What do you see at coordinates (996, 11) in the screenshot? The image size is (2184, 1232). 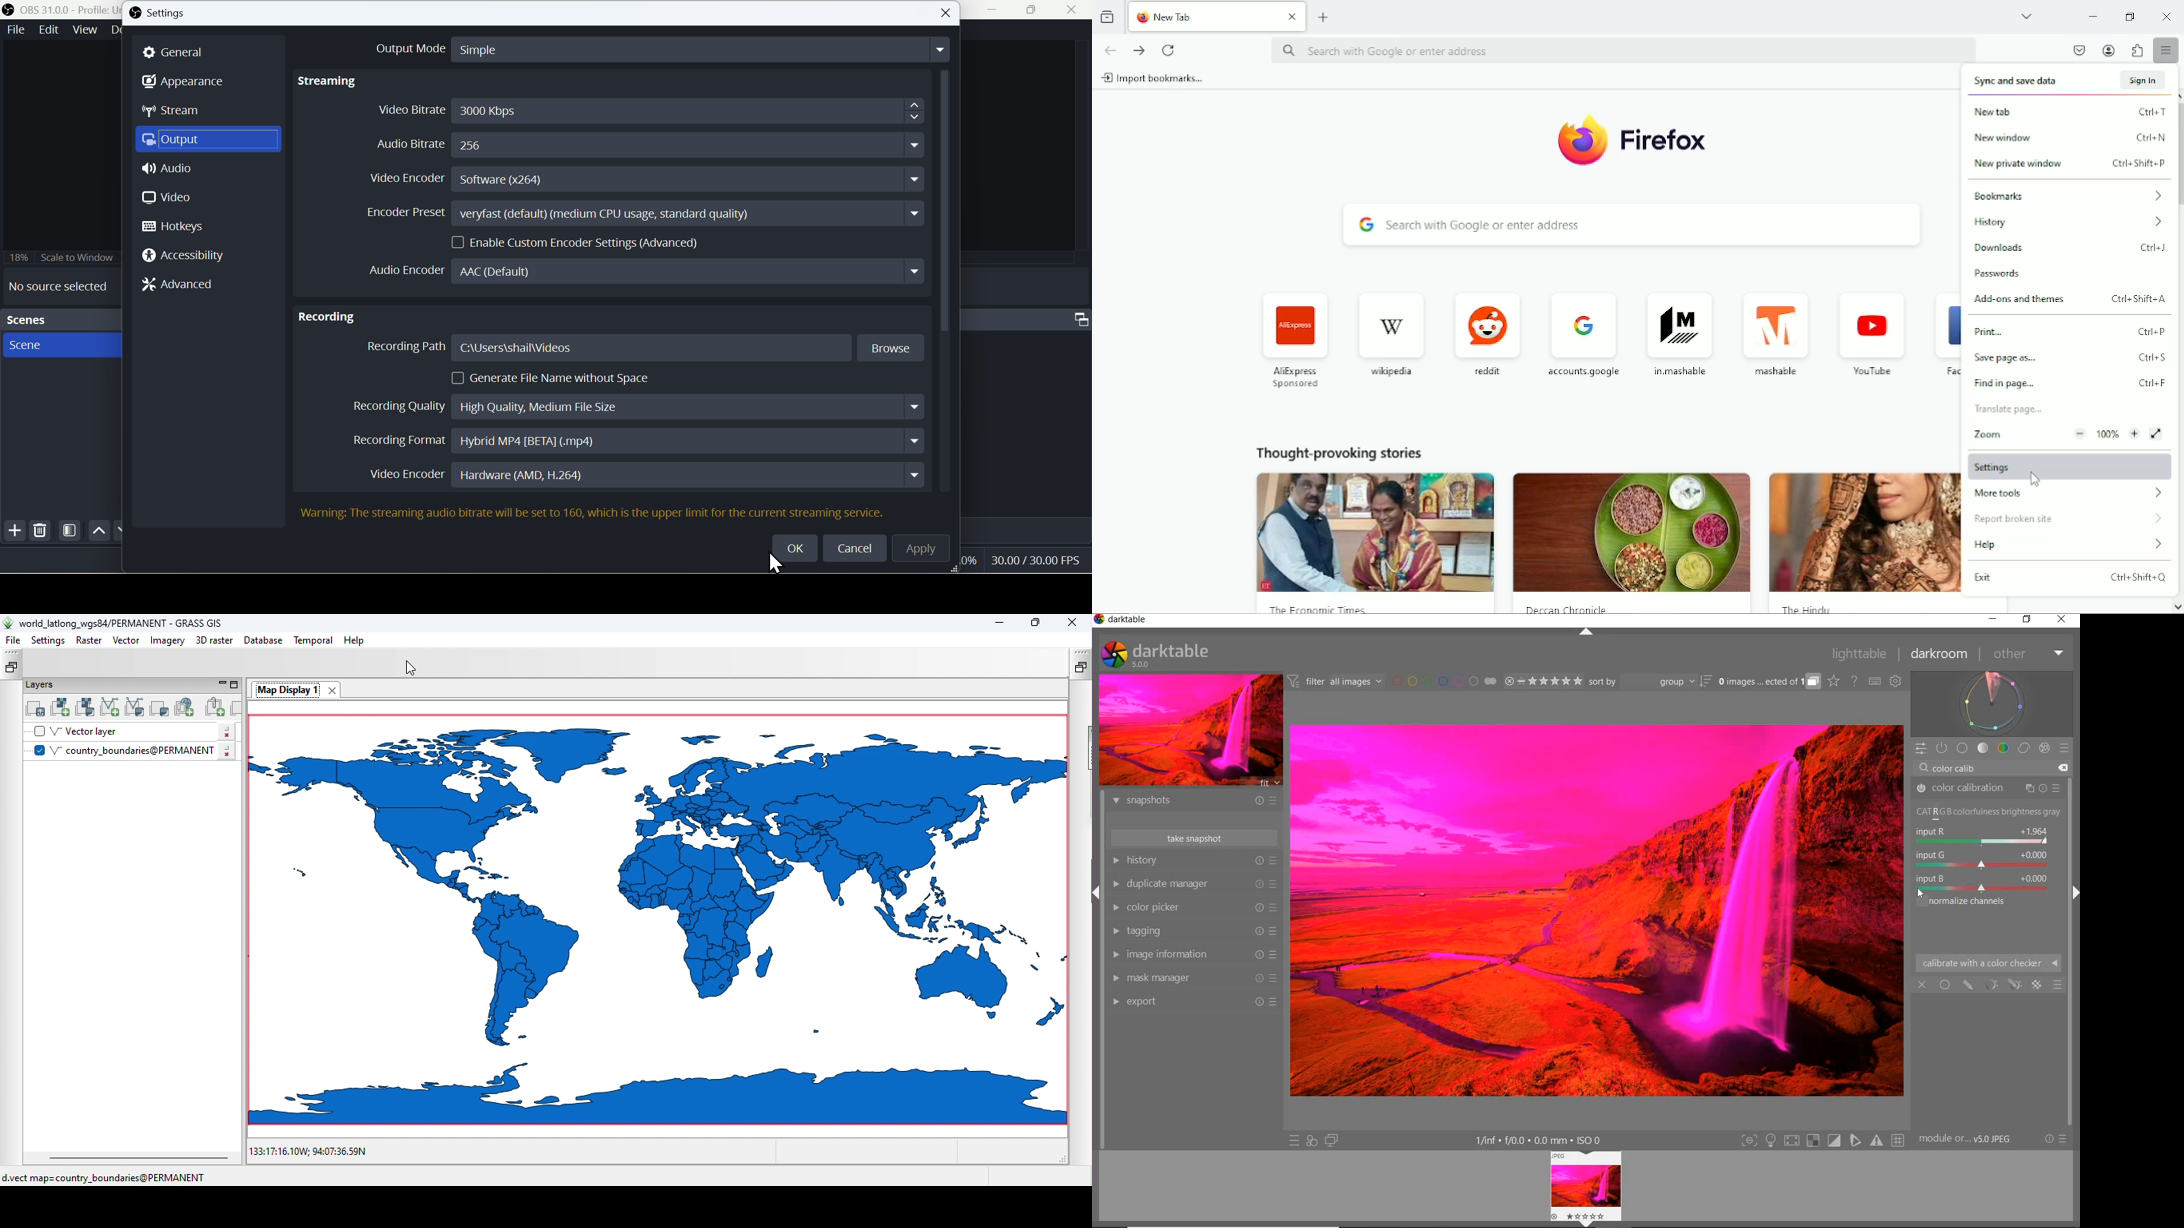 I see `minimise` at bounding box center [996, 11].